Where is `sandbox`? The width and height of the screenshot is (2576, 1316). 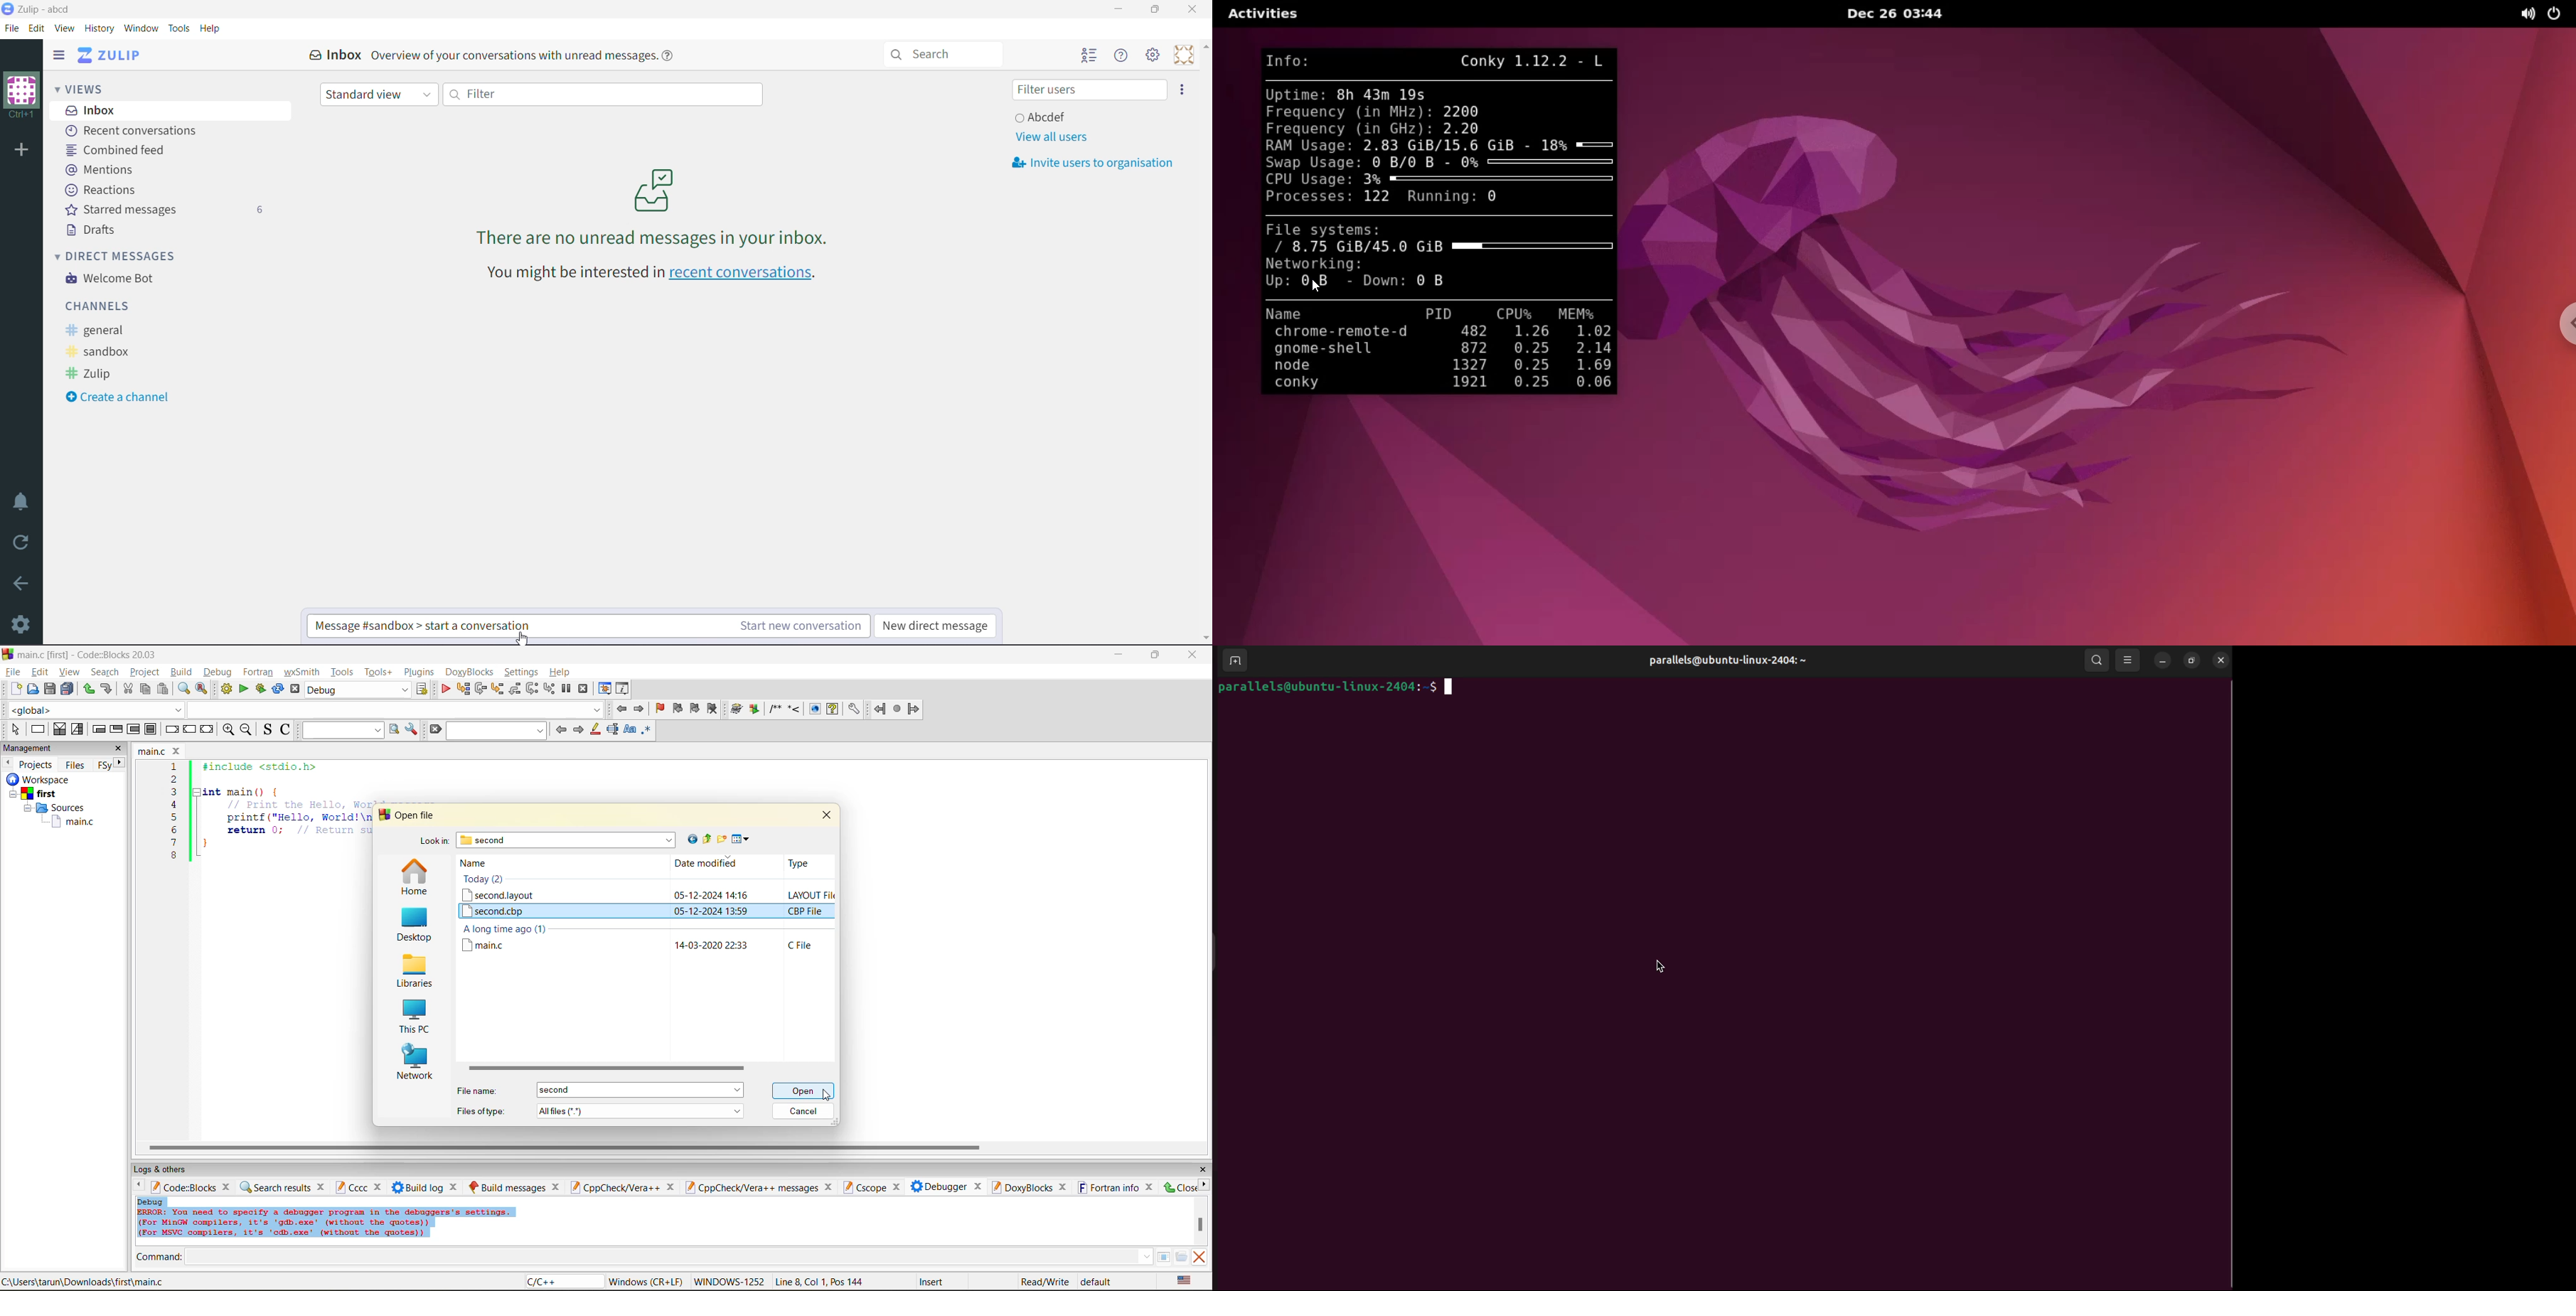 sandbox is located at coordinates (103, 352).